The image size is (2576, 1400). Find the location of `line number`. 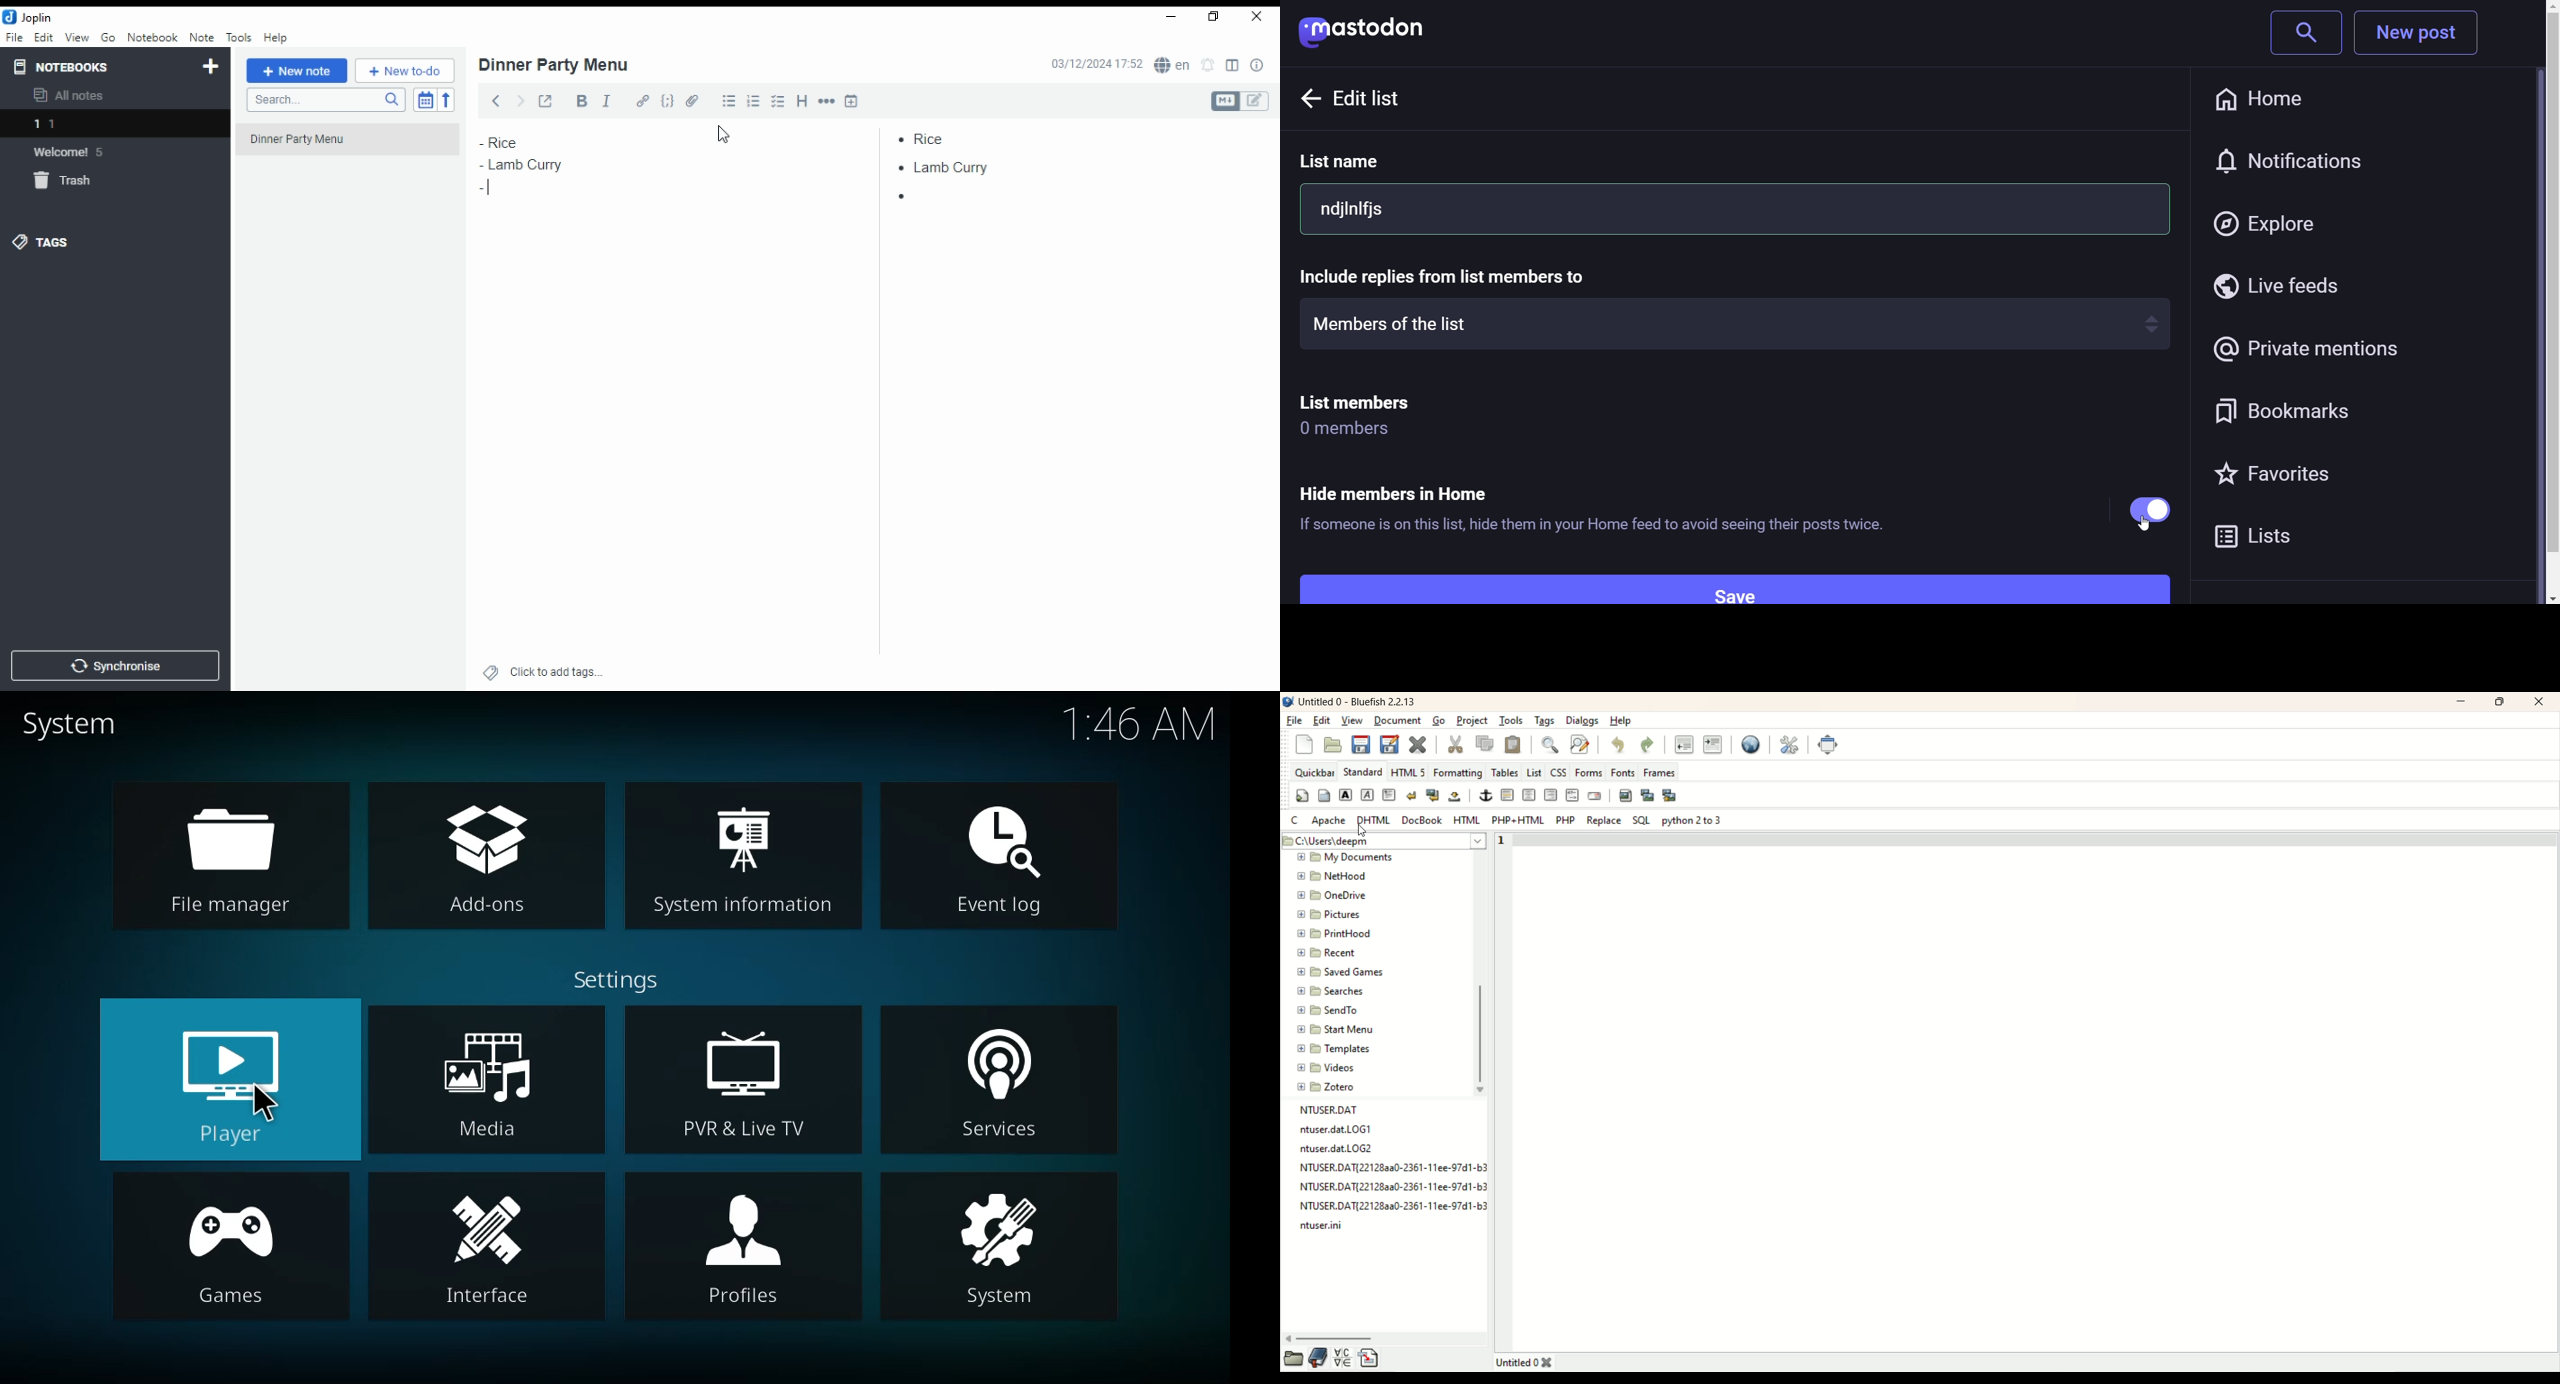

line number is located at coordinates (1505, 840).